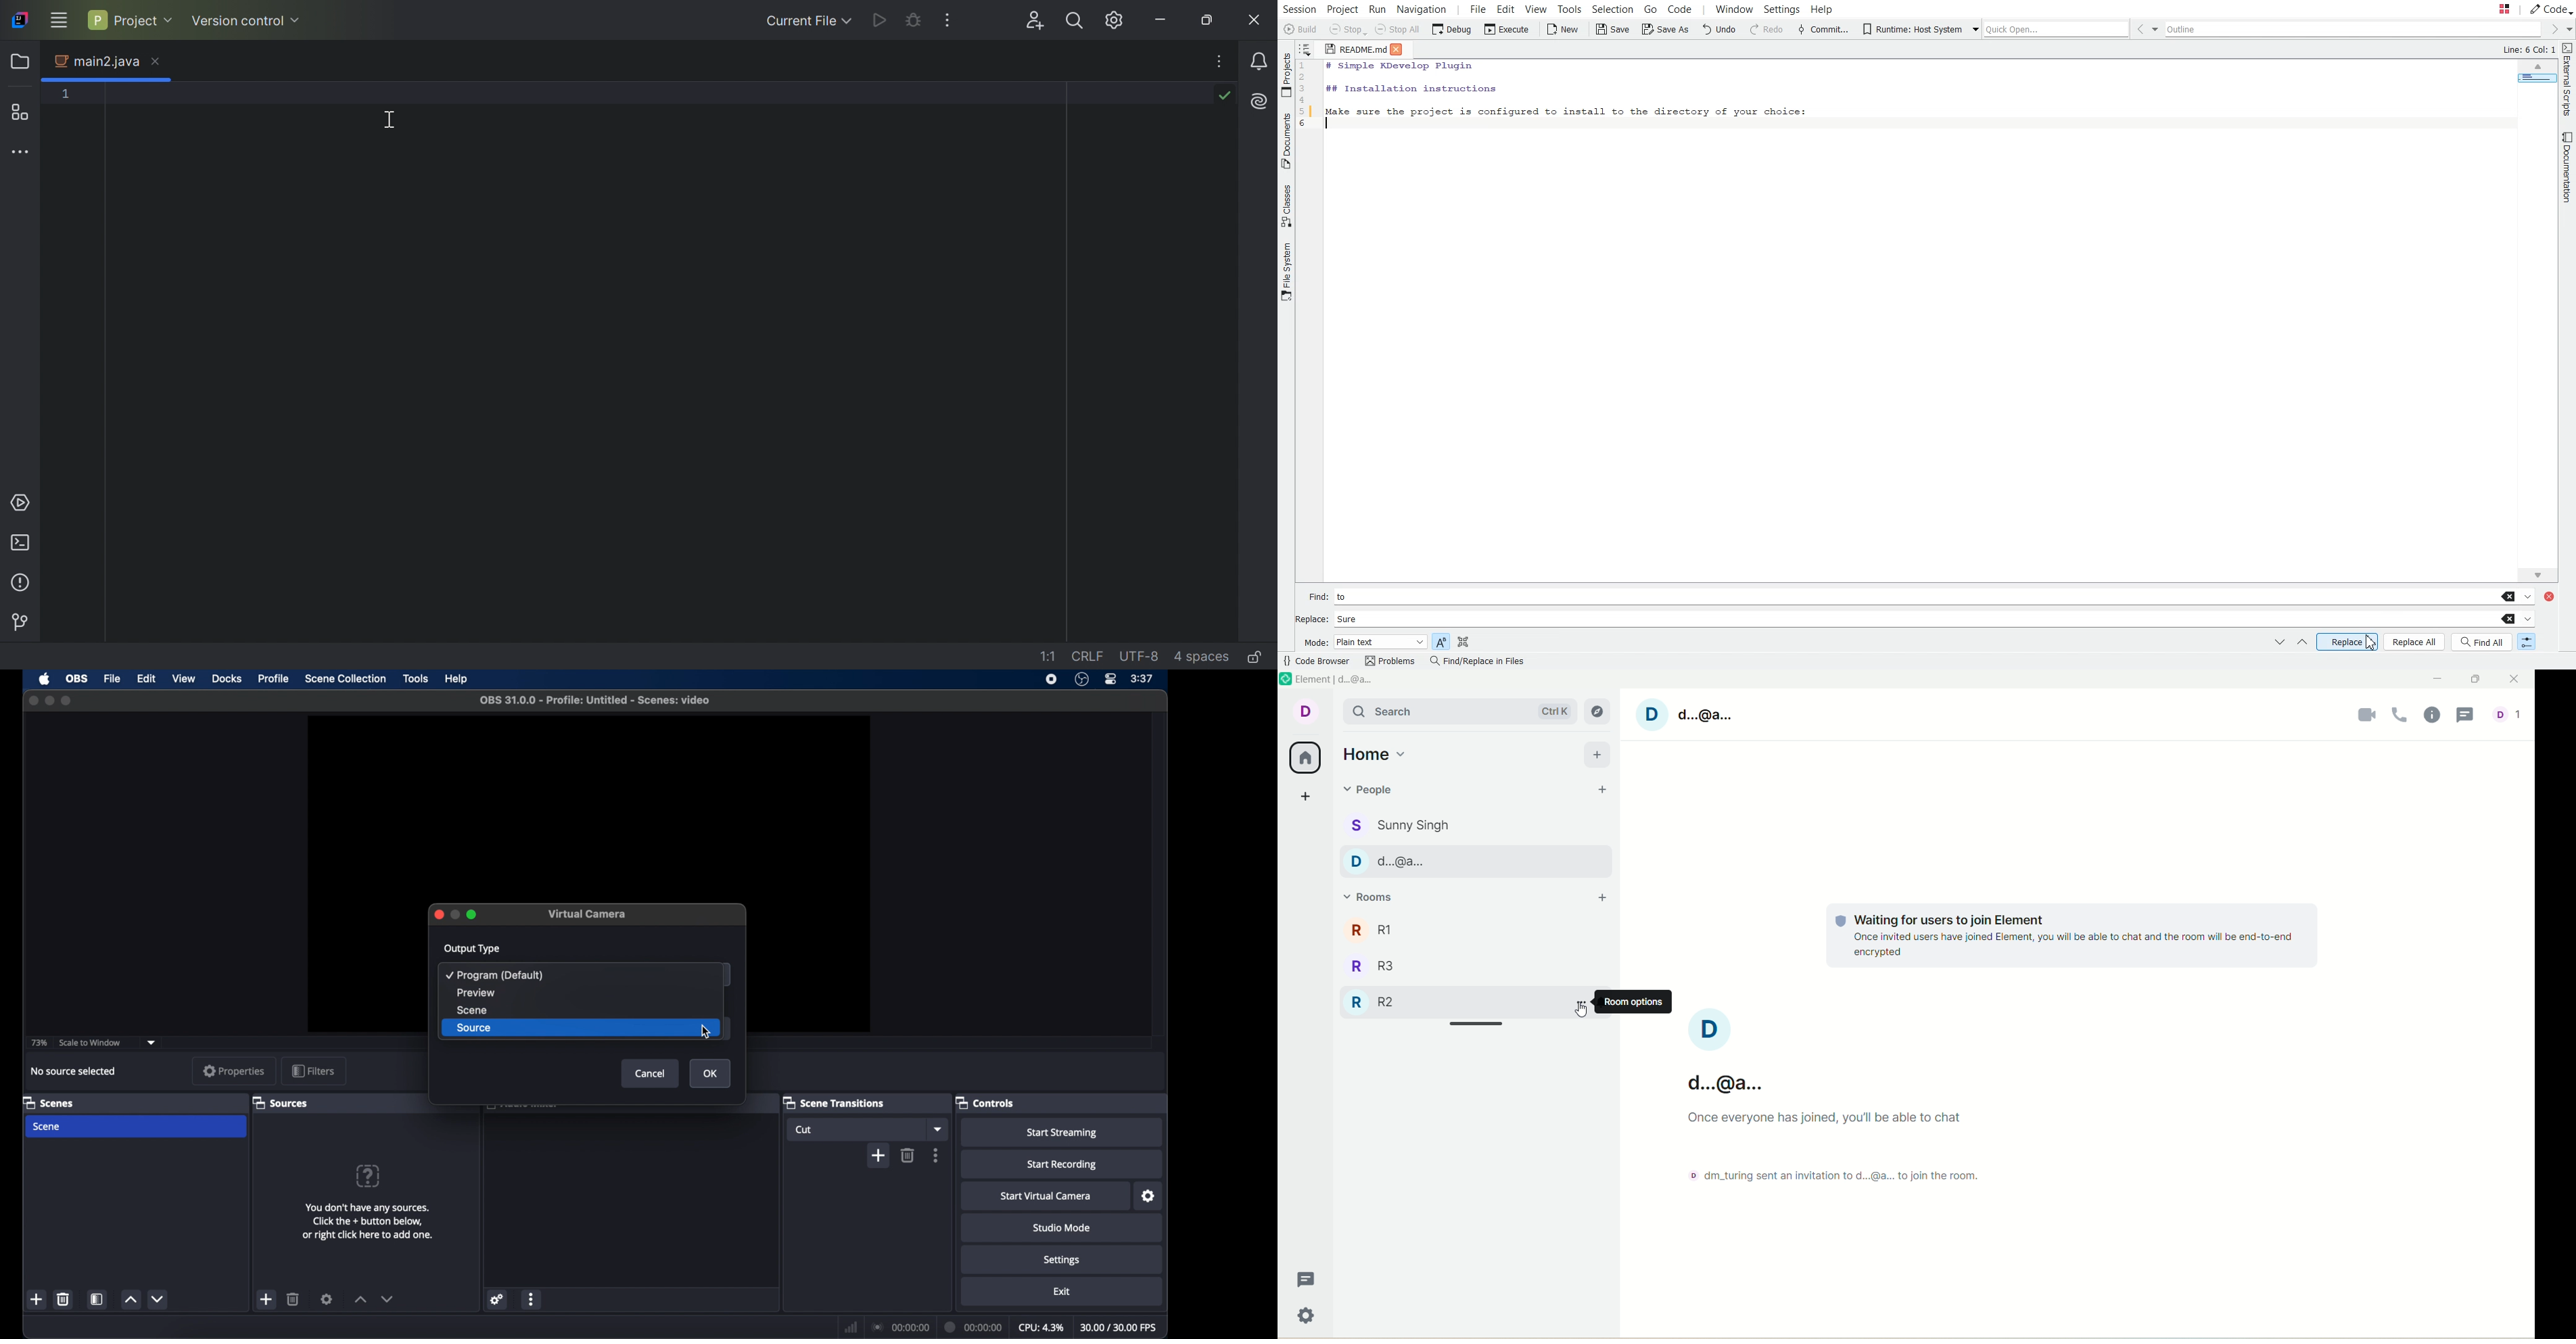 The width and height of the screenshot is (2576, 1344). Describe the element at coordinates (1369, 789) in the screenshot. I see `people` at that location.